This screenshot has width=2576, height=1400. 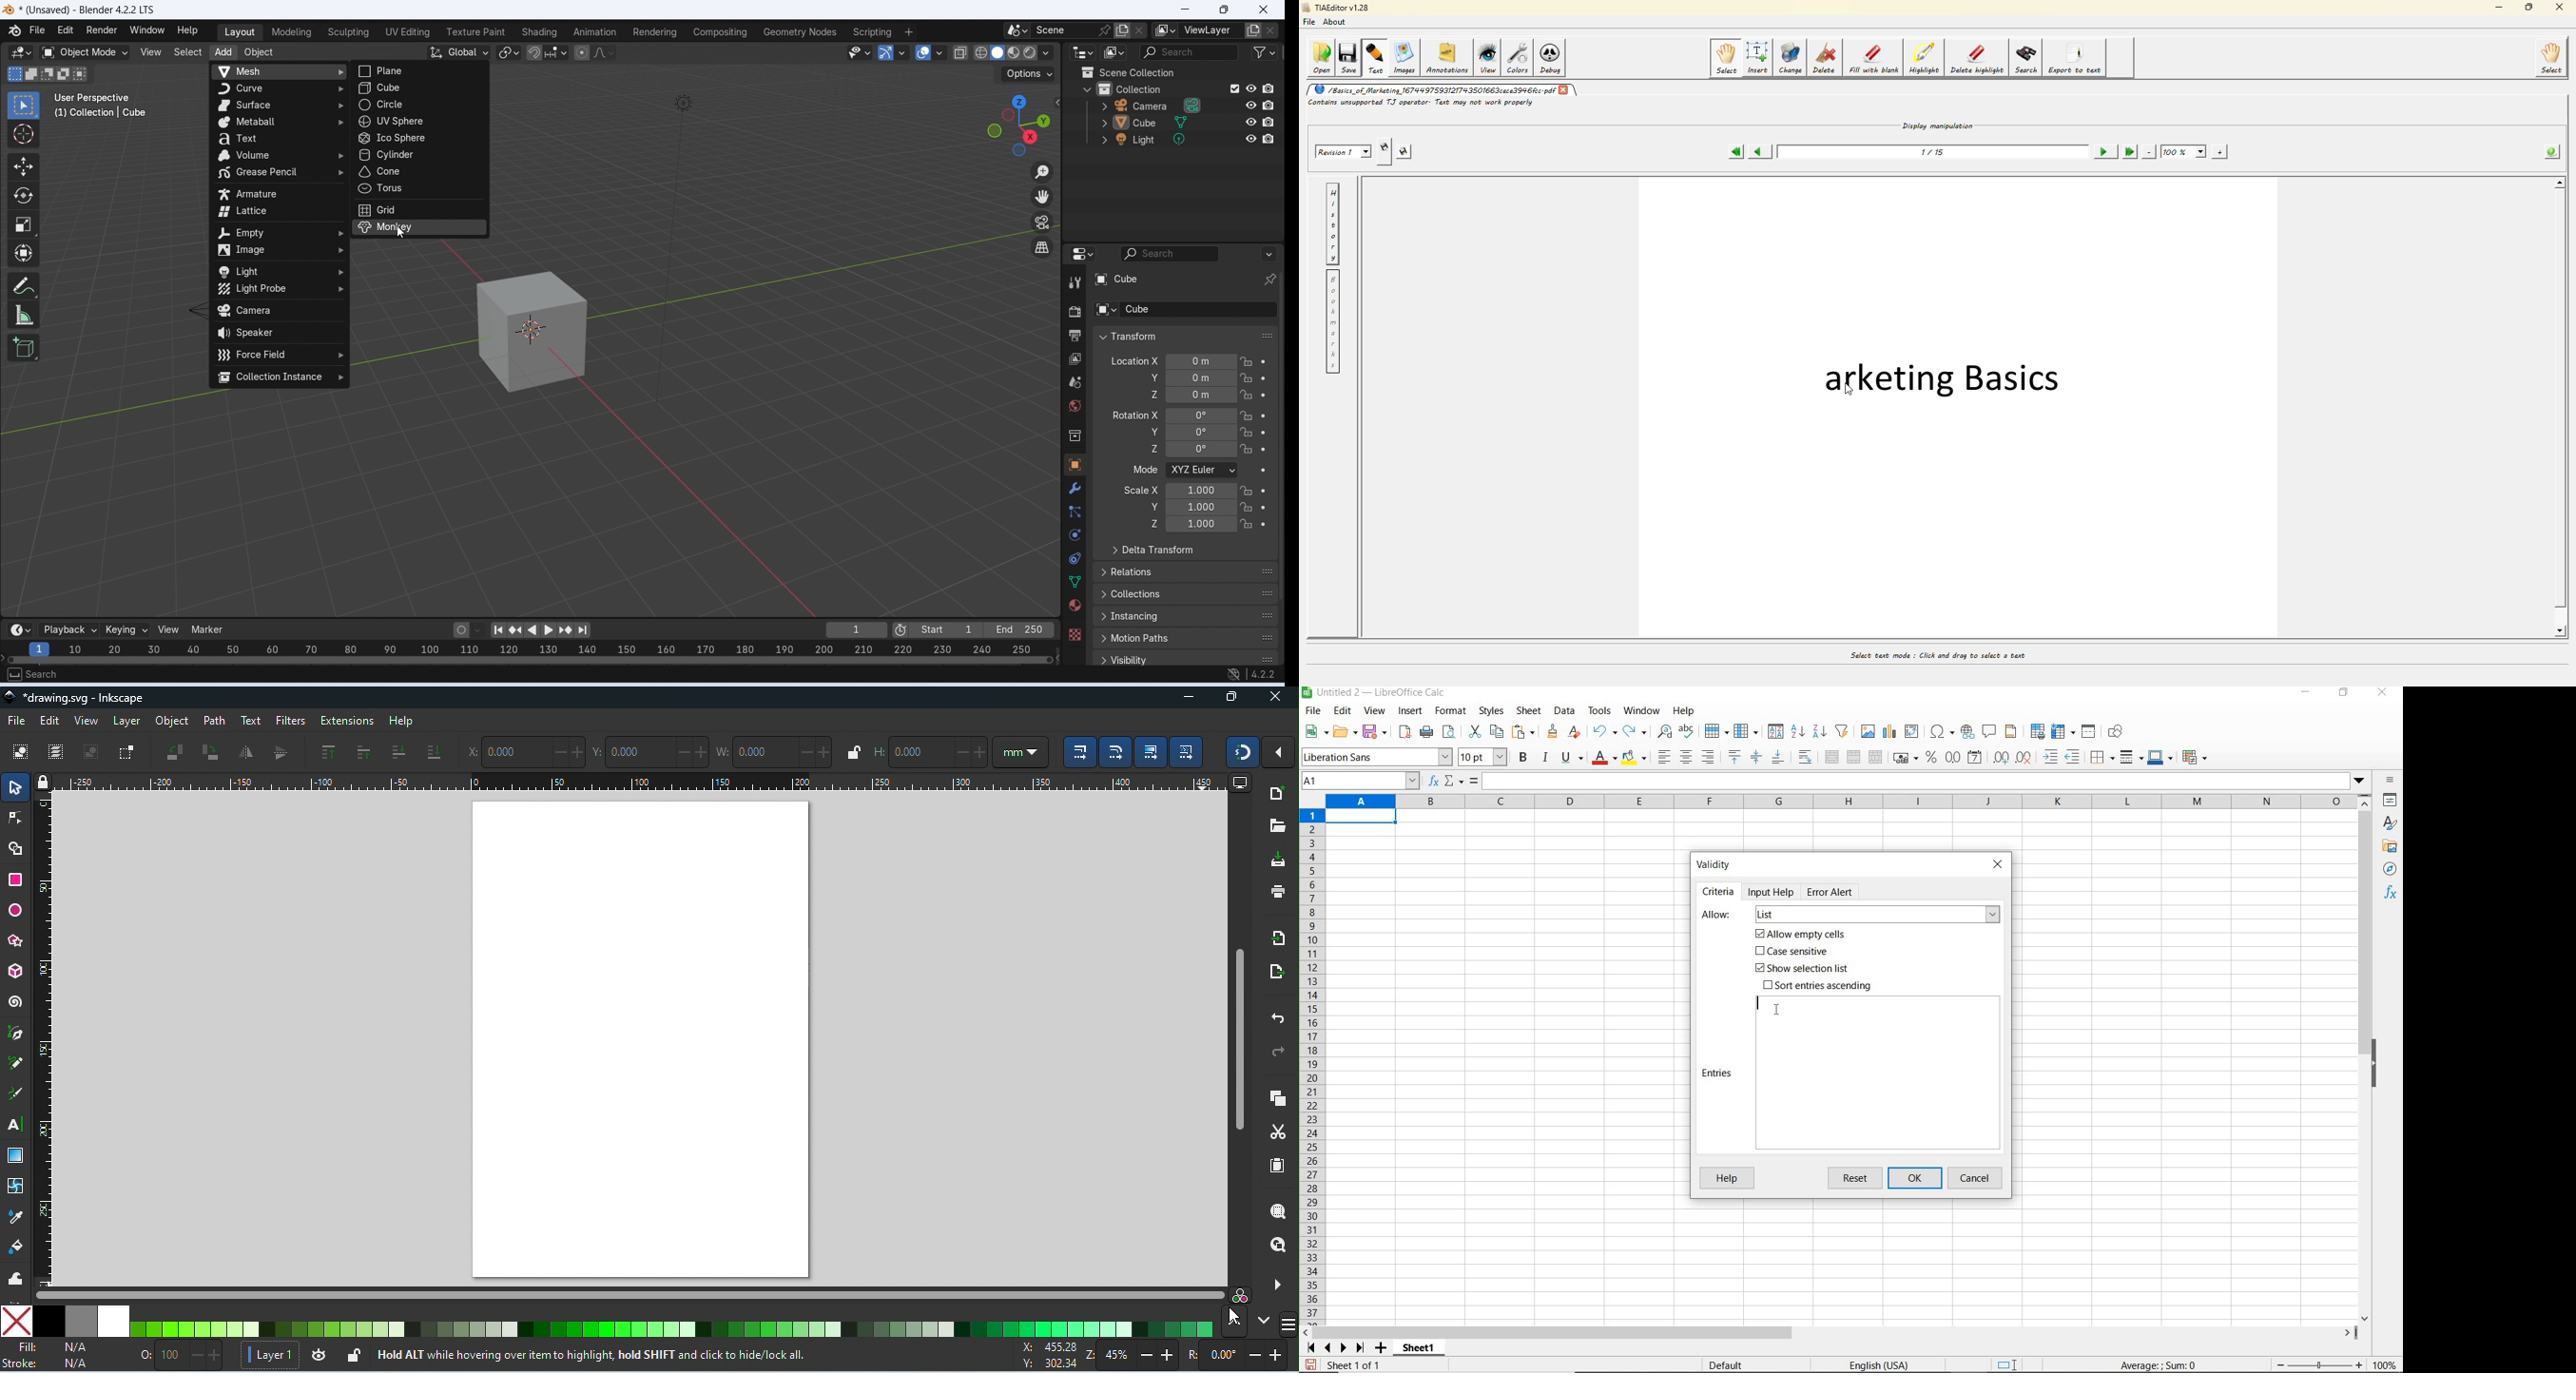 What do you see at coordinates (1793, 952) in the screenshot?
I see `Case sensitive` at bounding box center [1793, 952].